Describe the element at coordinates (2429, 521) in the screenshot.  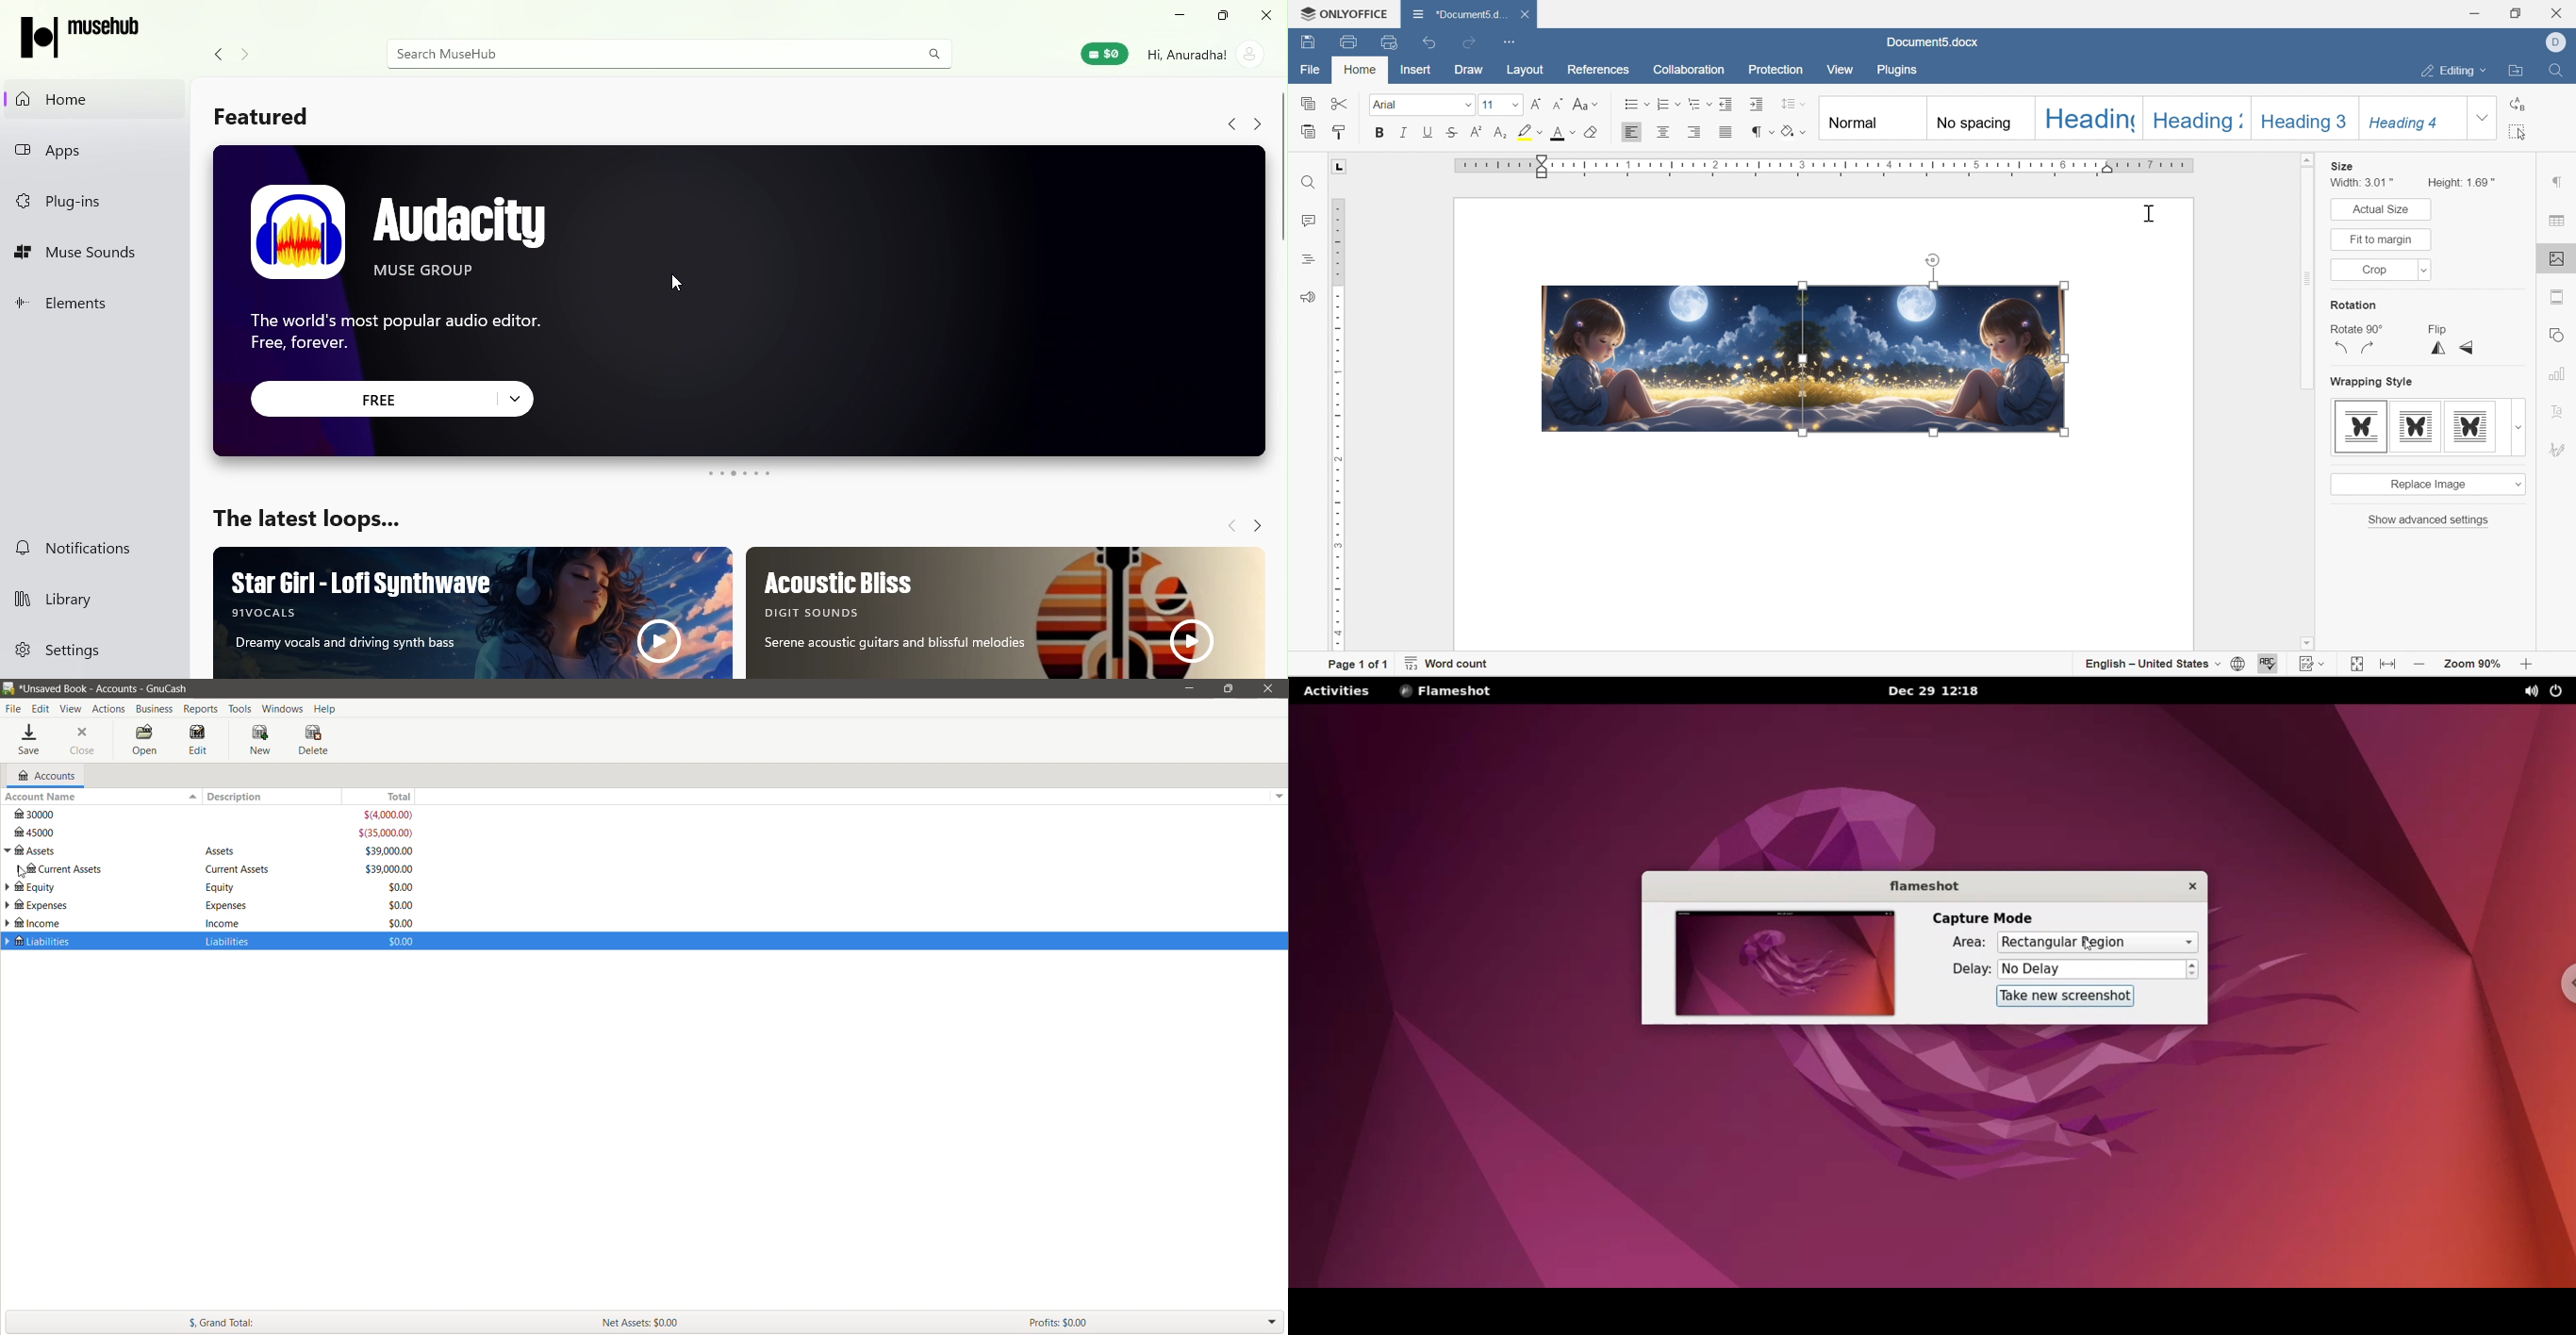
I see `show advanced settings` at that location.